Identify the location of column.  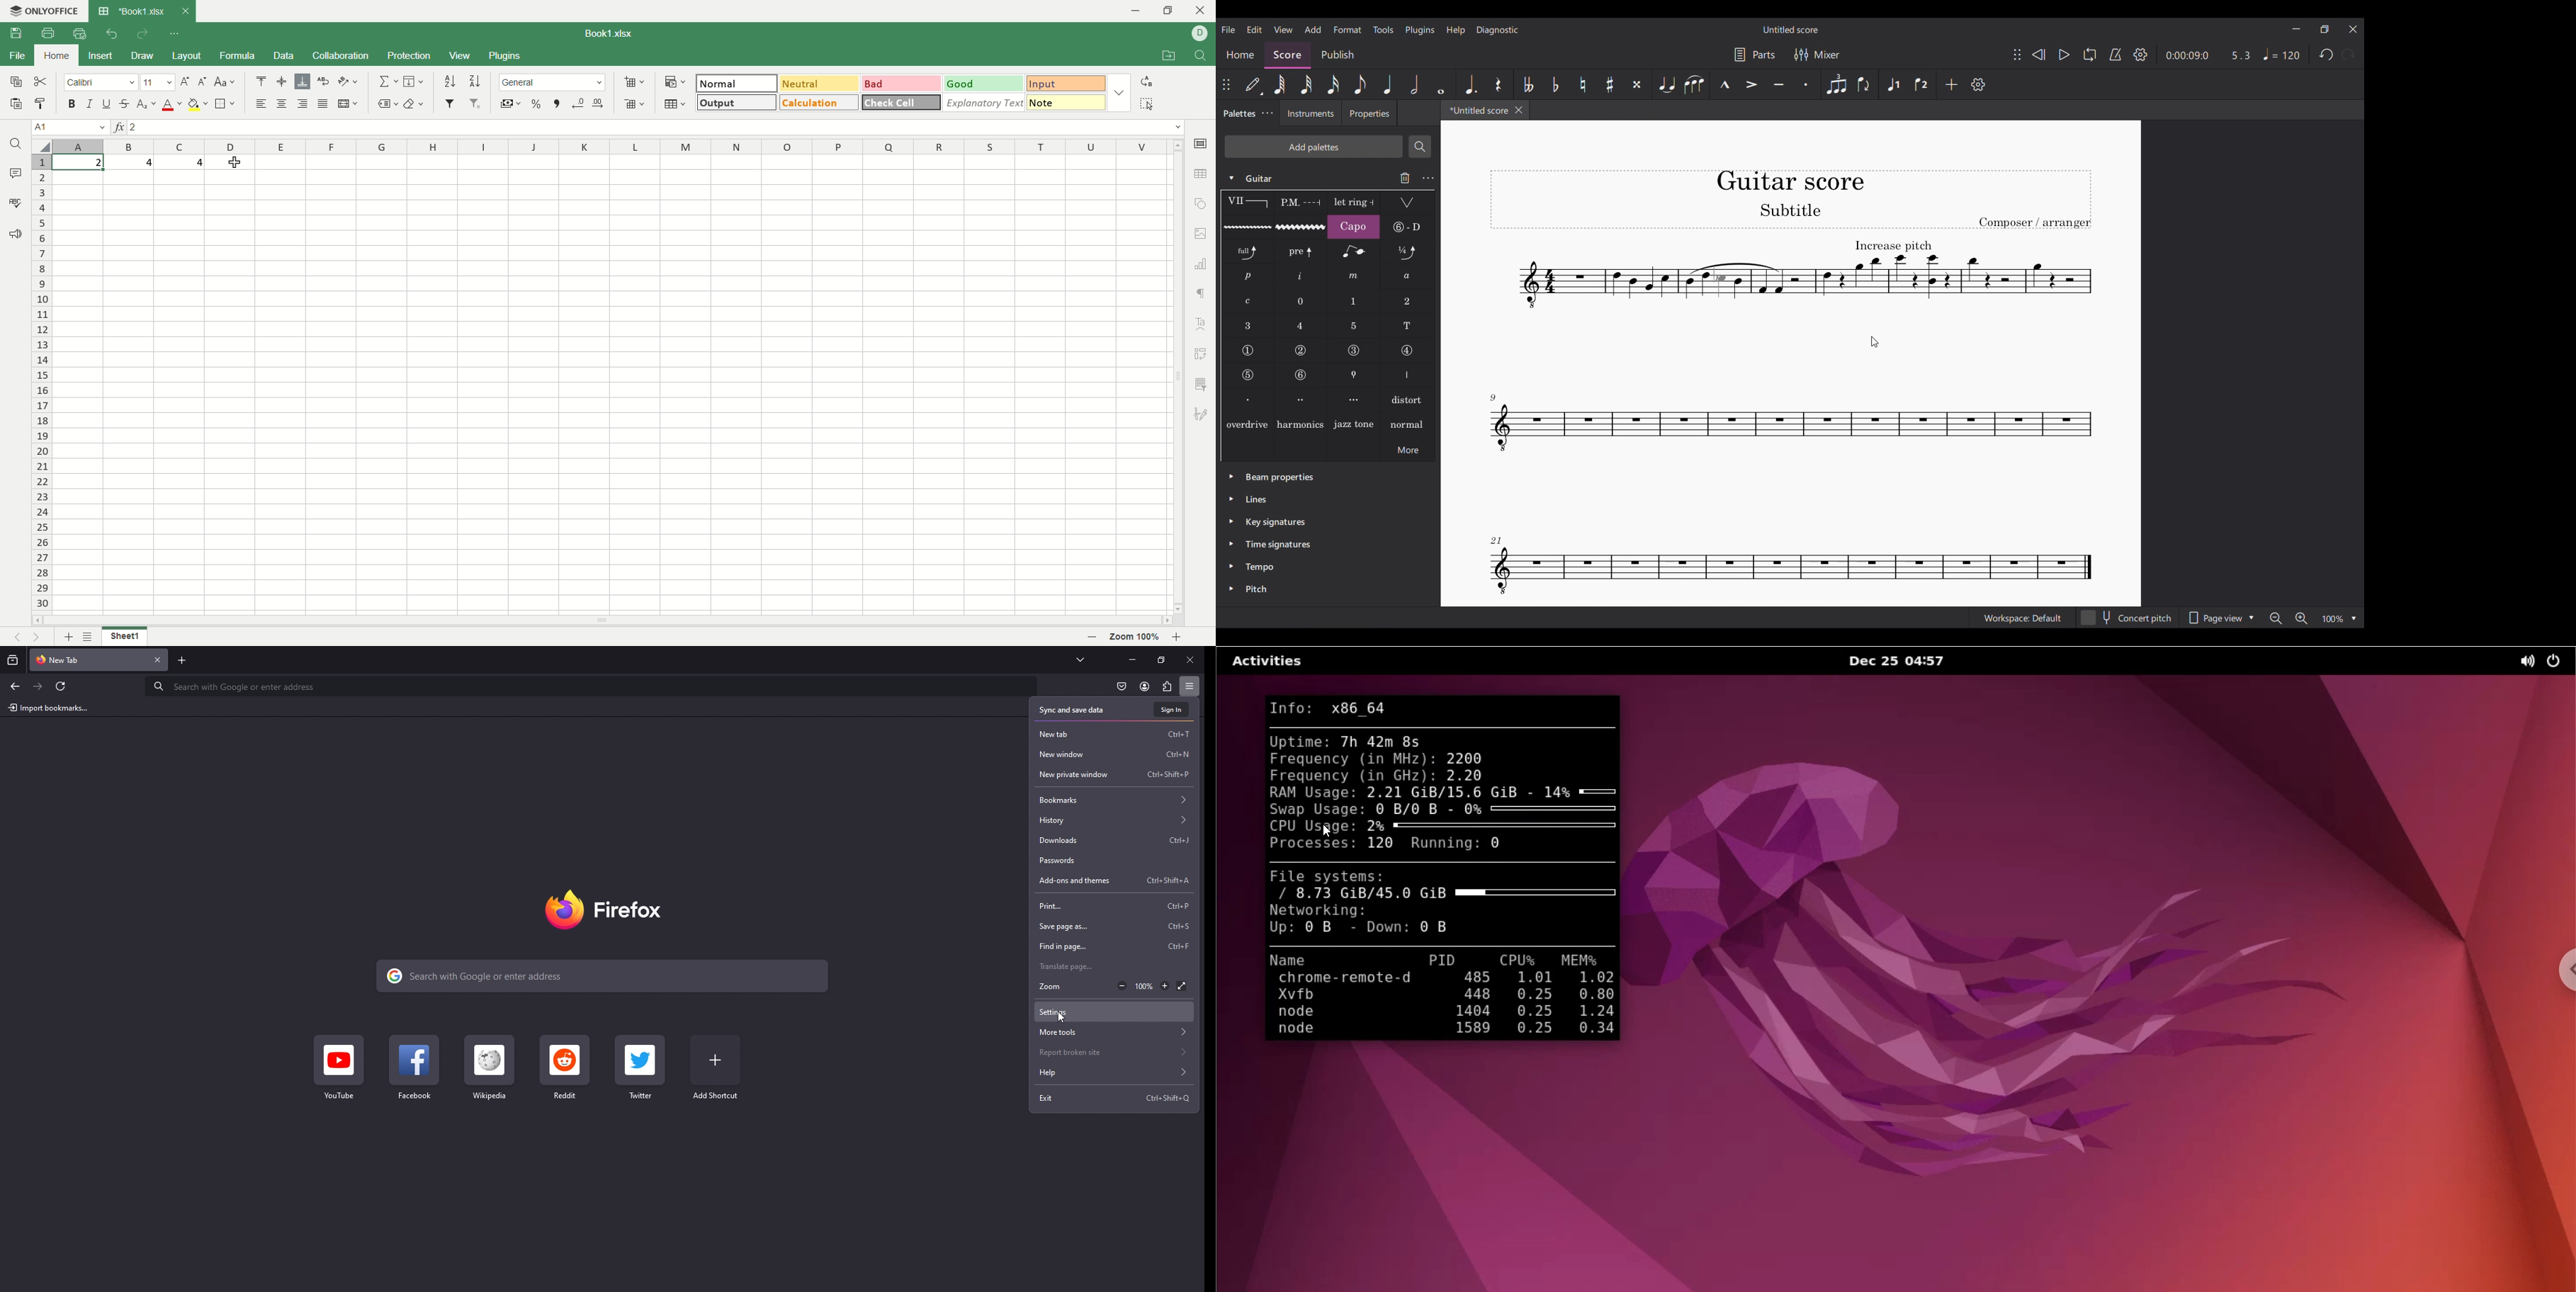
(614, 146).